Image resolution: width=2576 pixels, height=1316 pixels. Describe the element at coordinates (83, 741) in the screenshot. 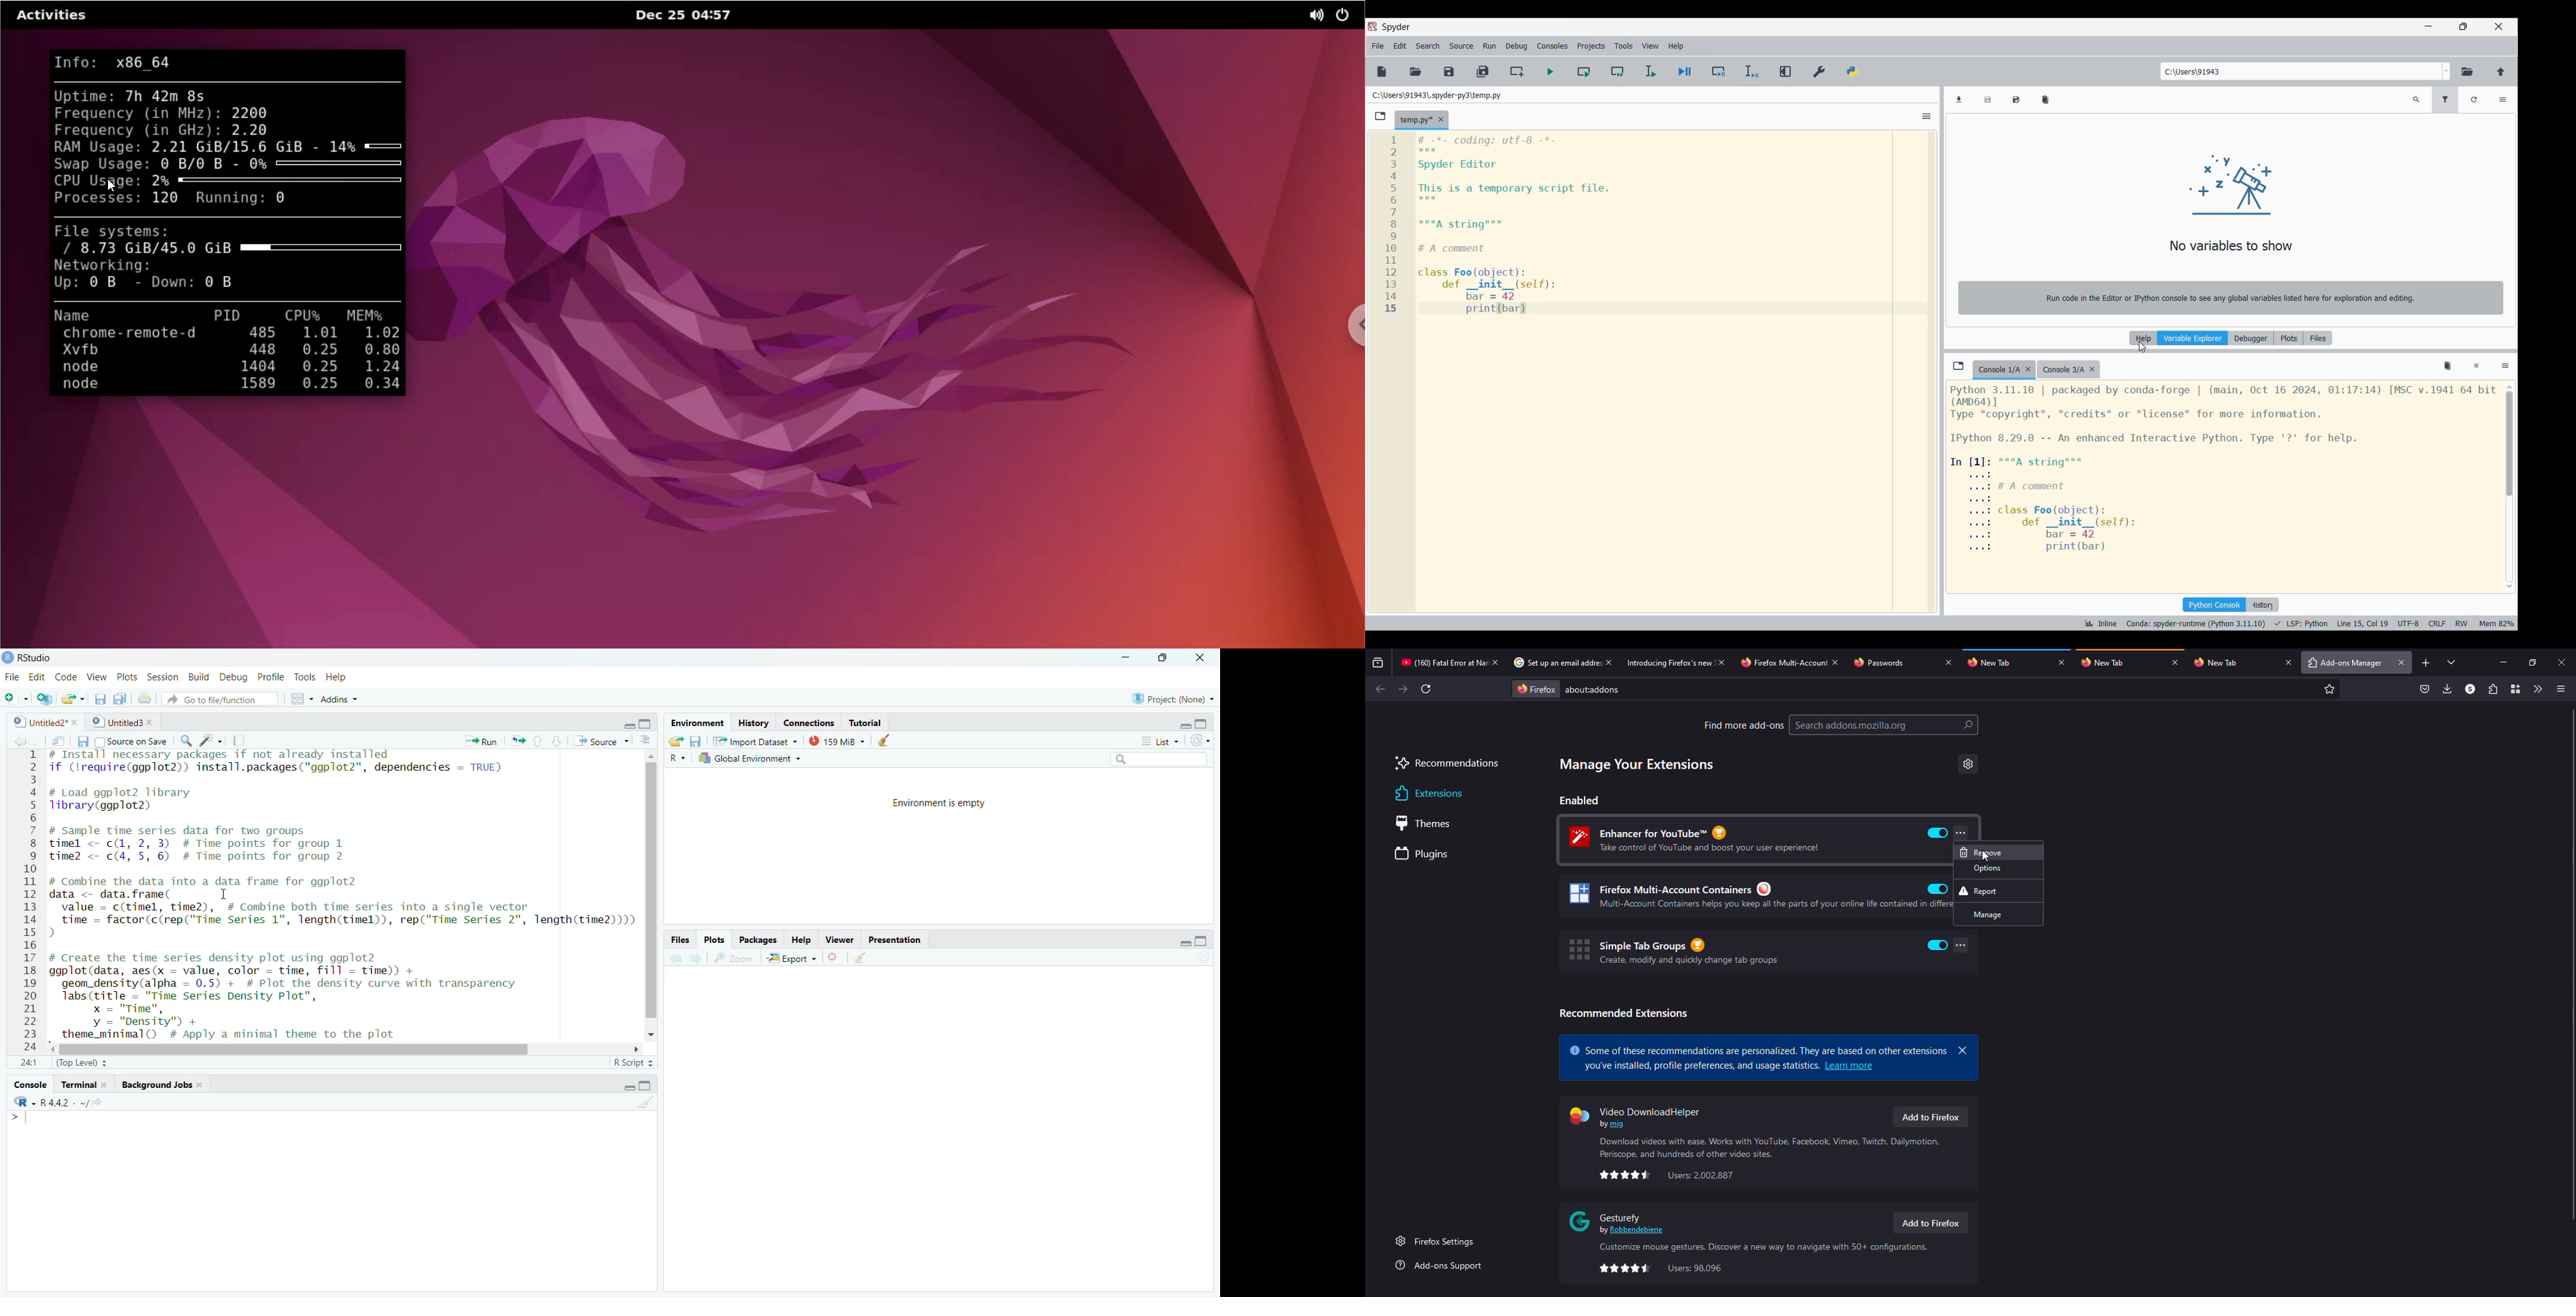

I see `Save` at that location.